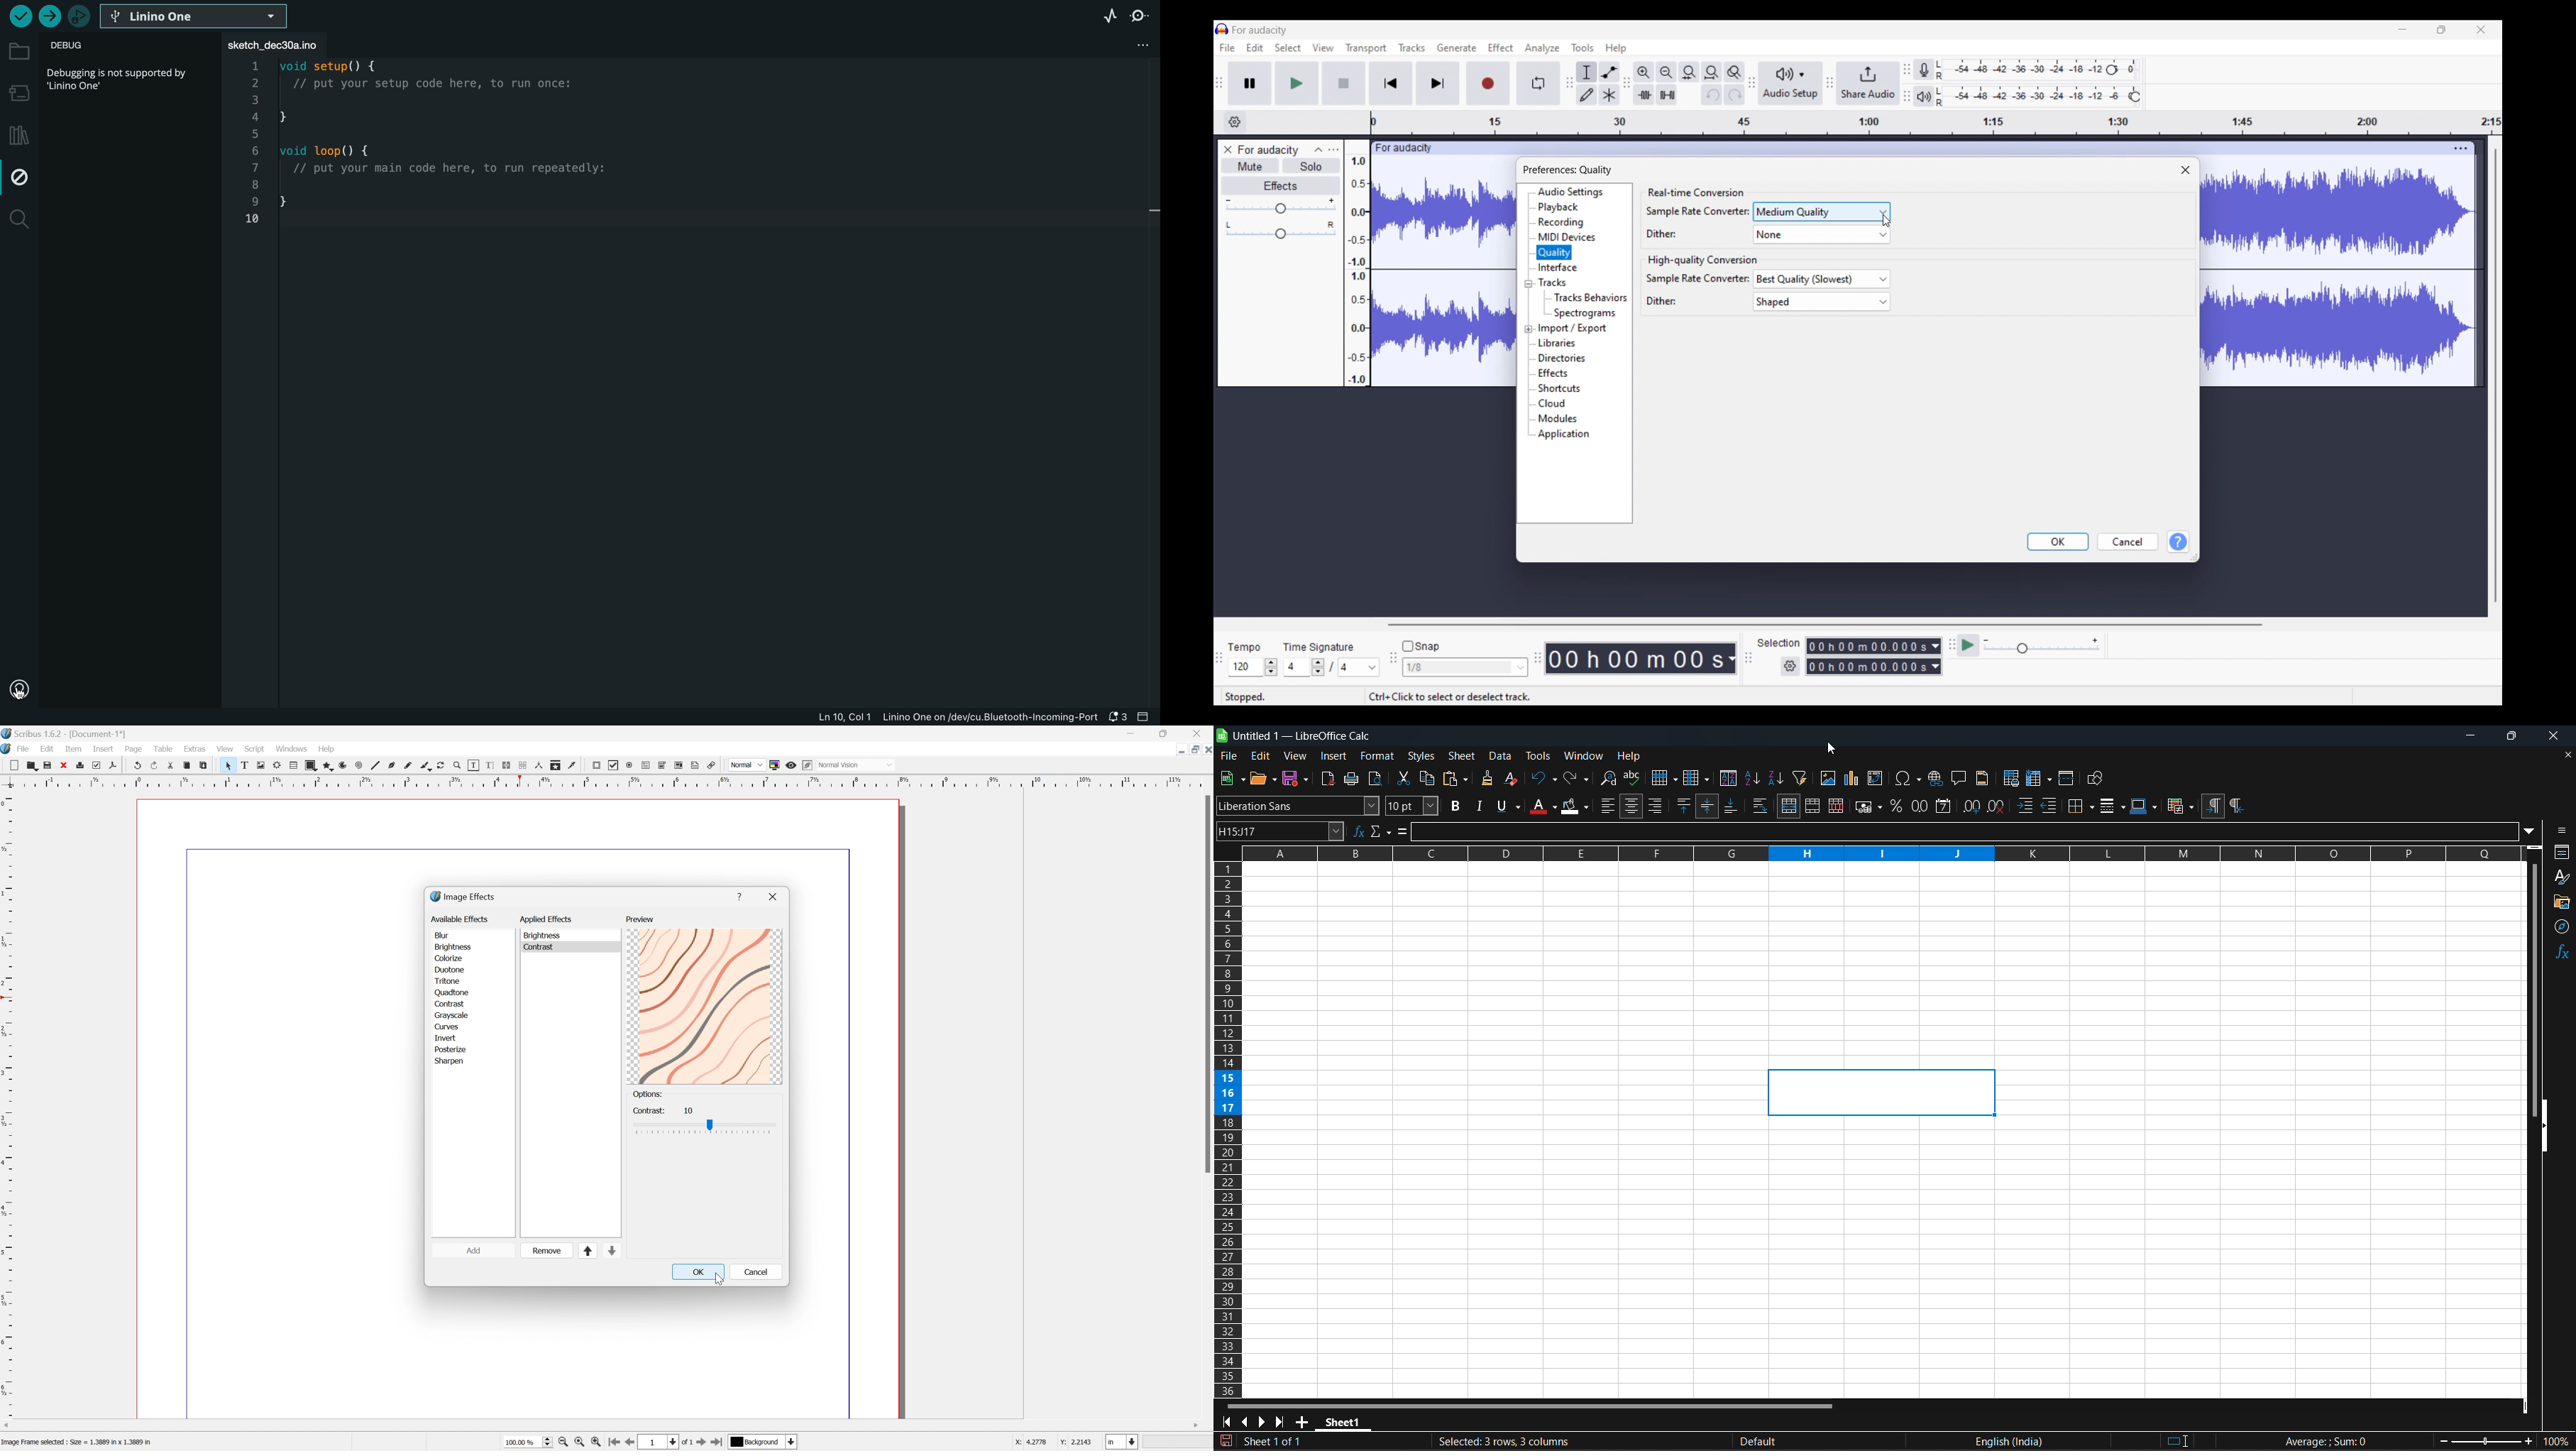 The image size is (2576, 1456). I want to click on select current unit, so click(1124, 1442).